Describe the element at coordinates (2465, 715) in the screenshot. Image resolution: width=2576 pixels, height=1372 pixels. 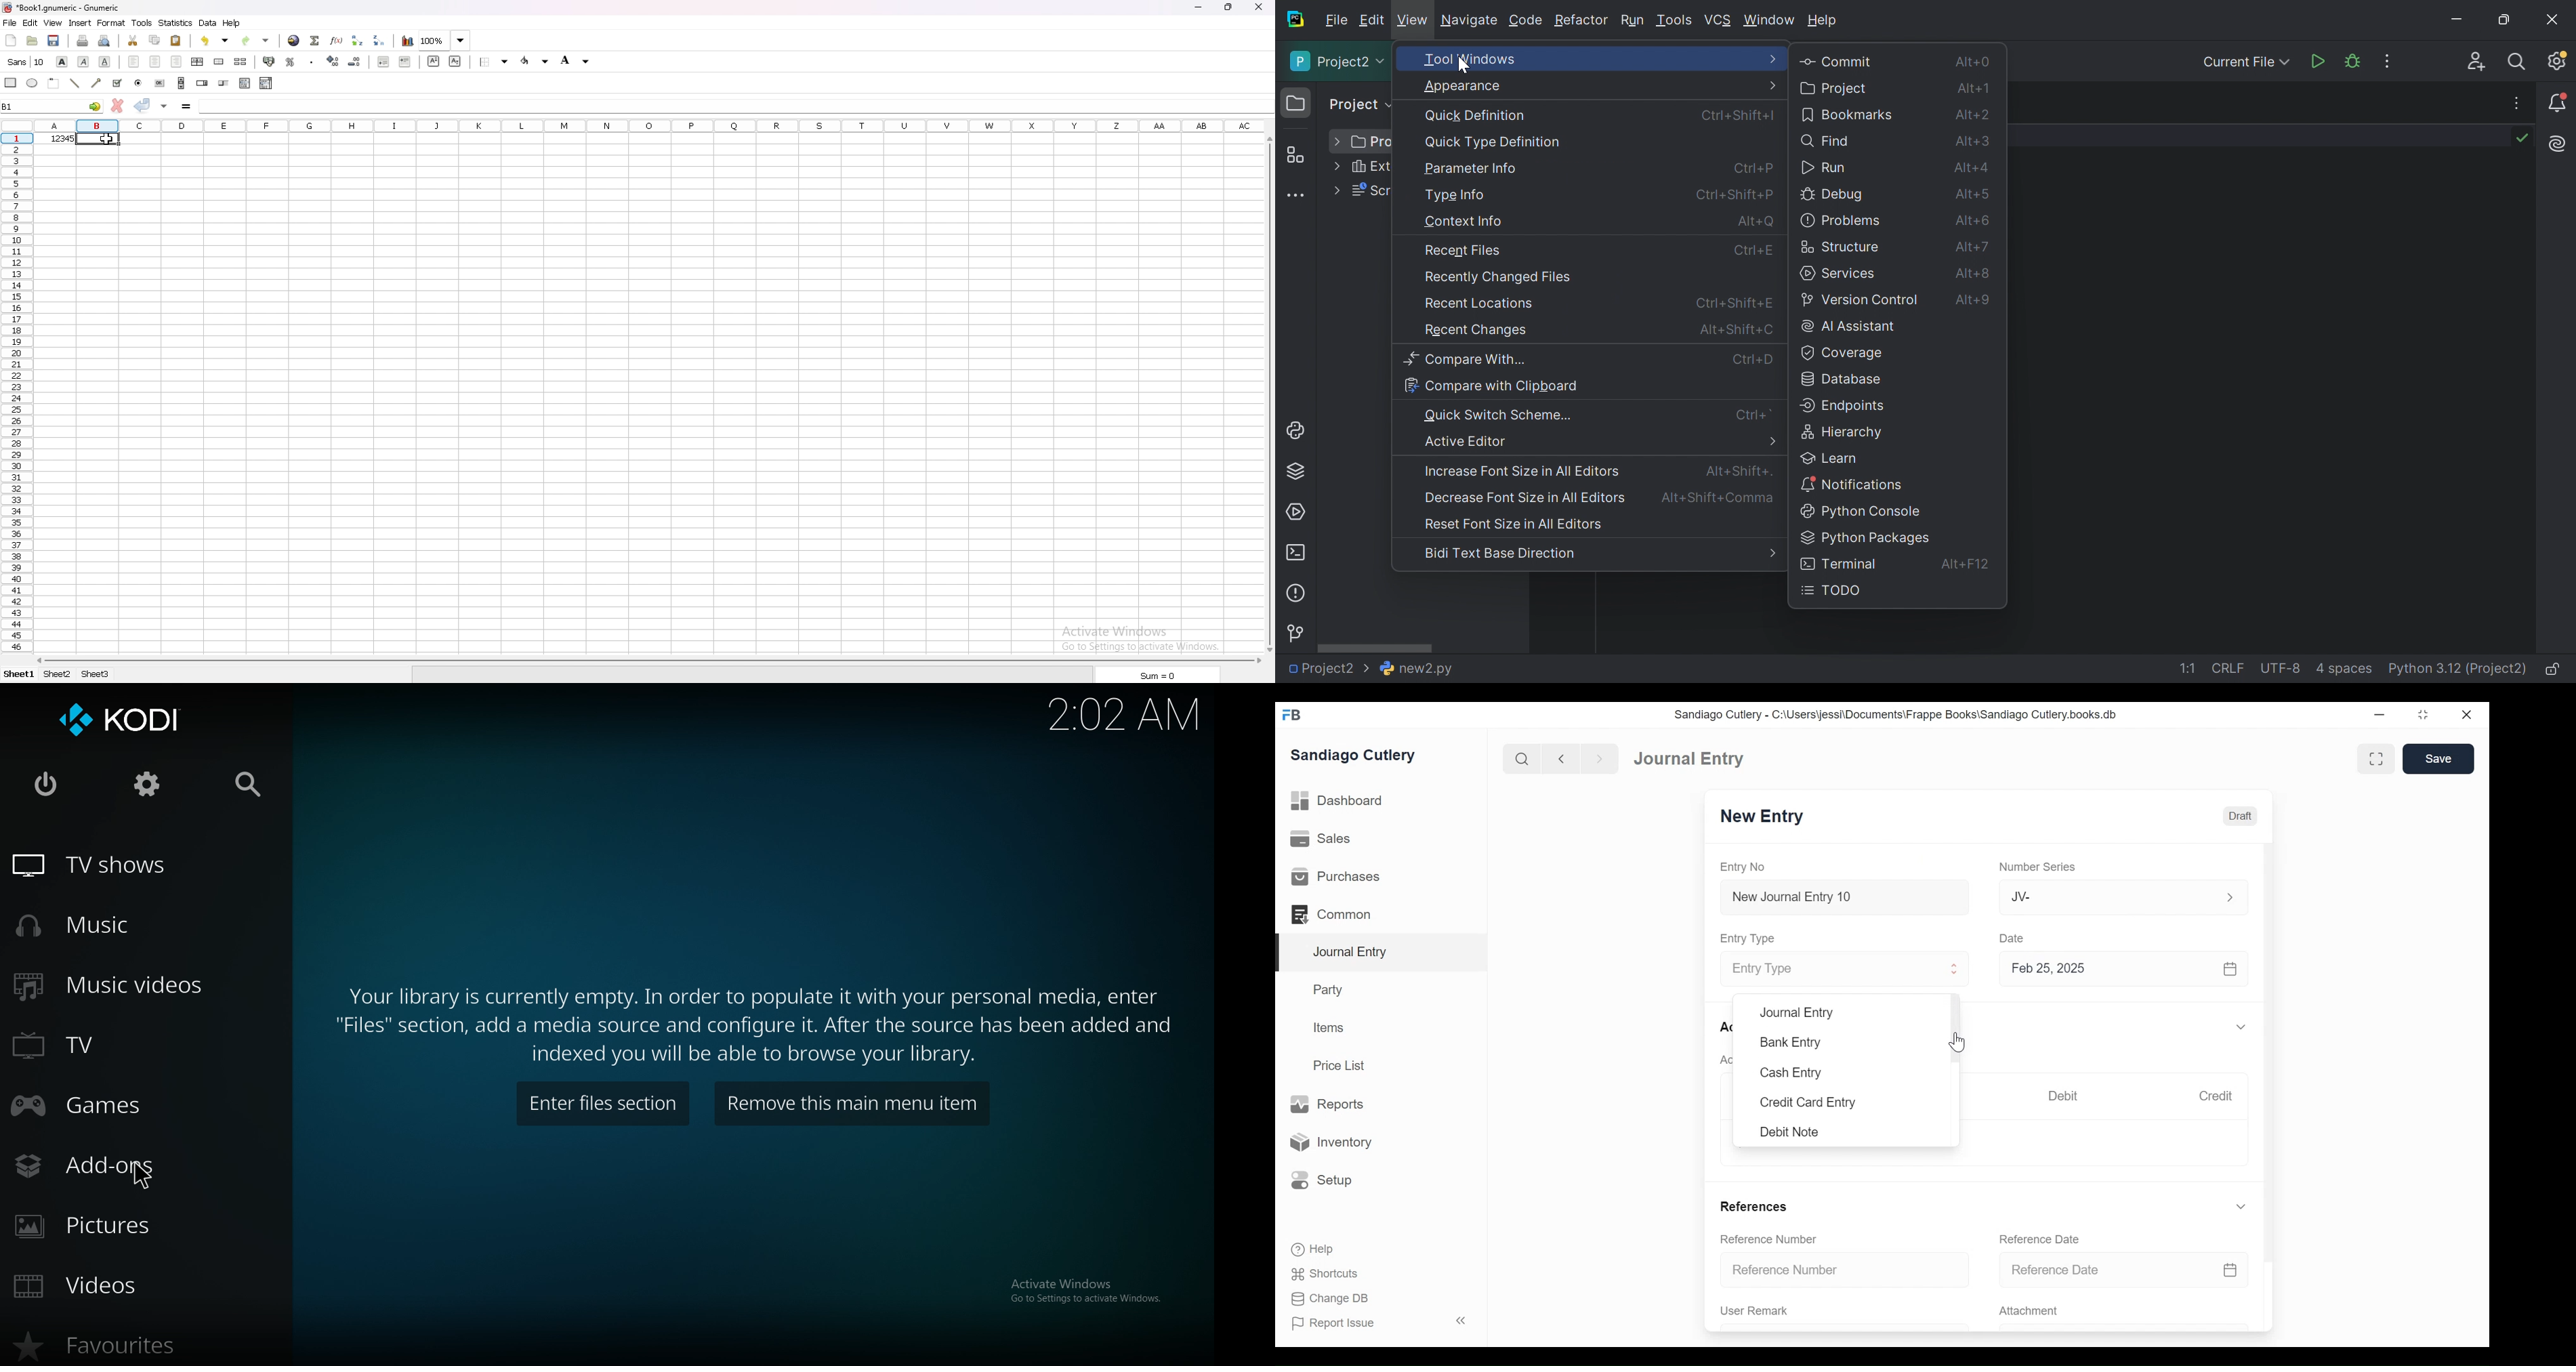
I see `Close` at that location.